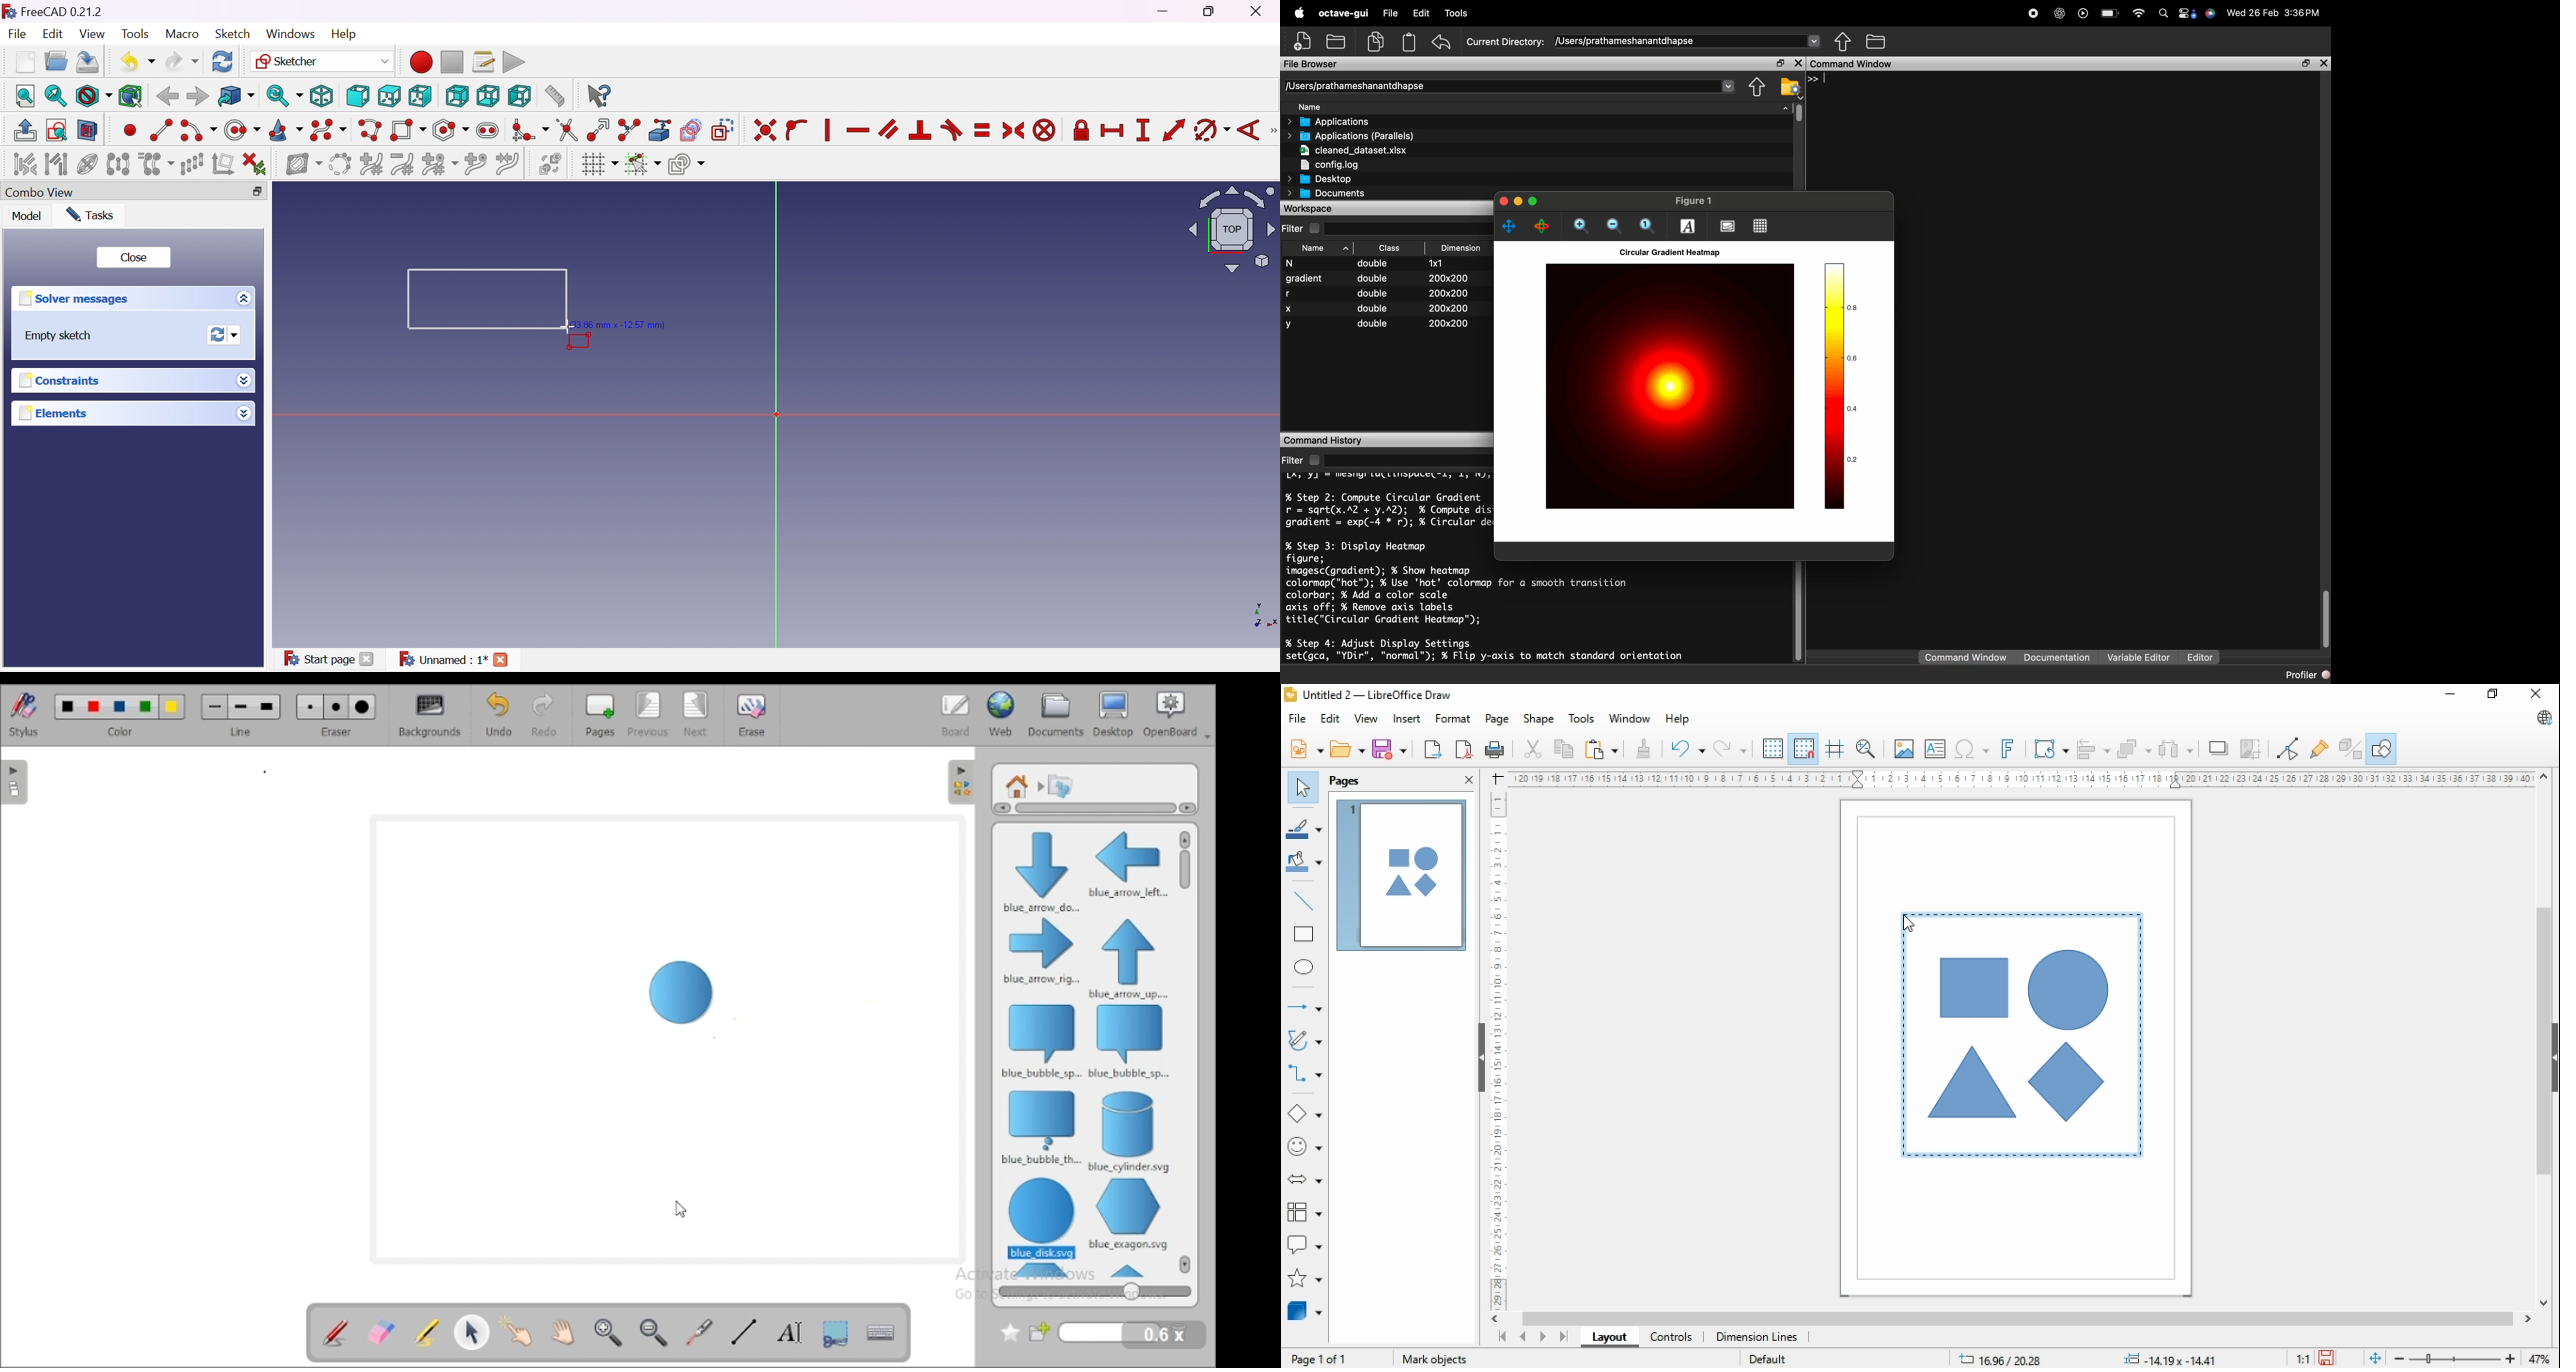 This screenshot has height=1372, width=2576. I want to click on snap to grids, so click(1803, 748).